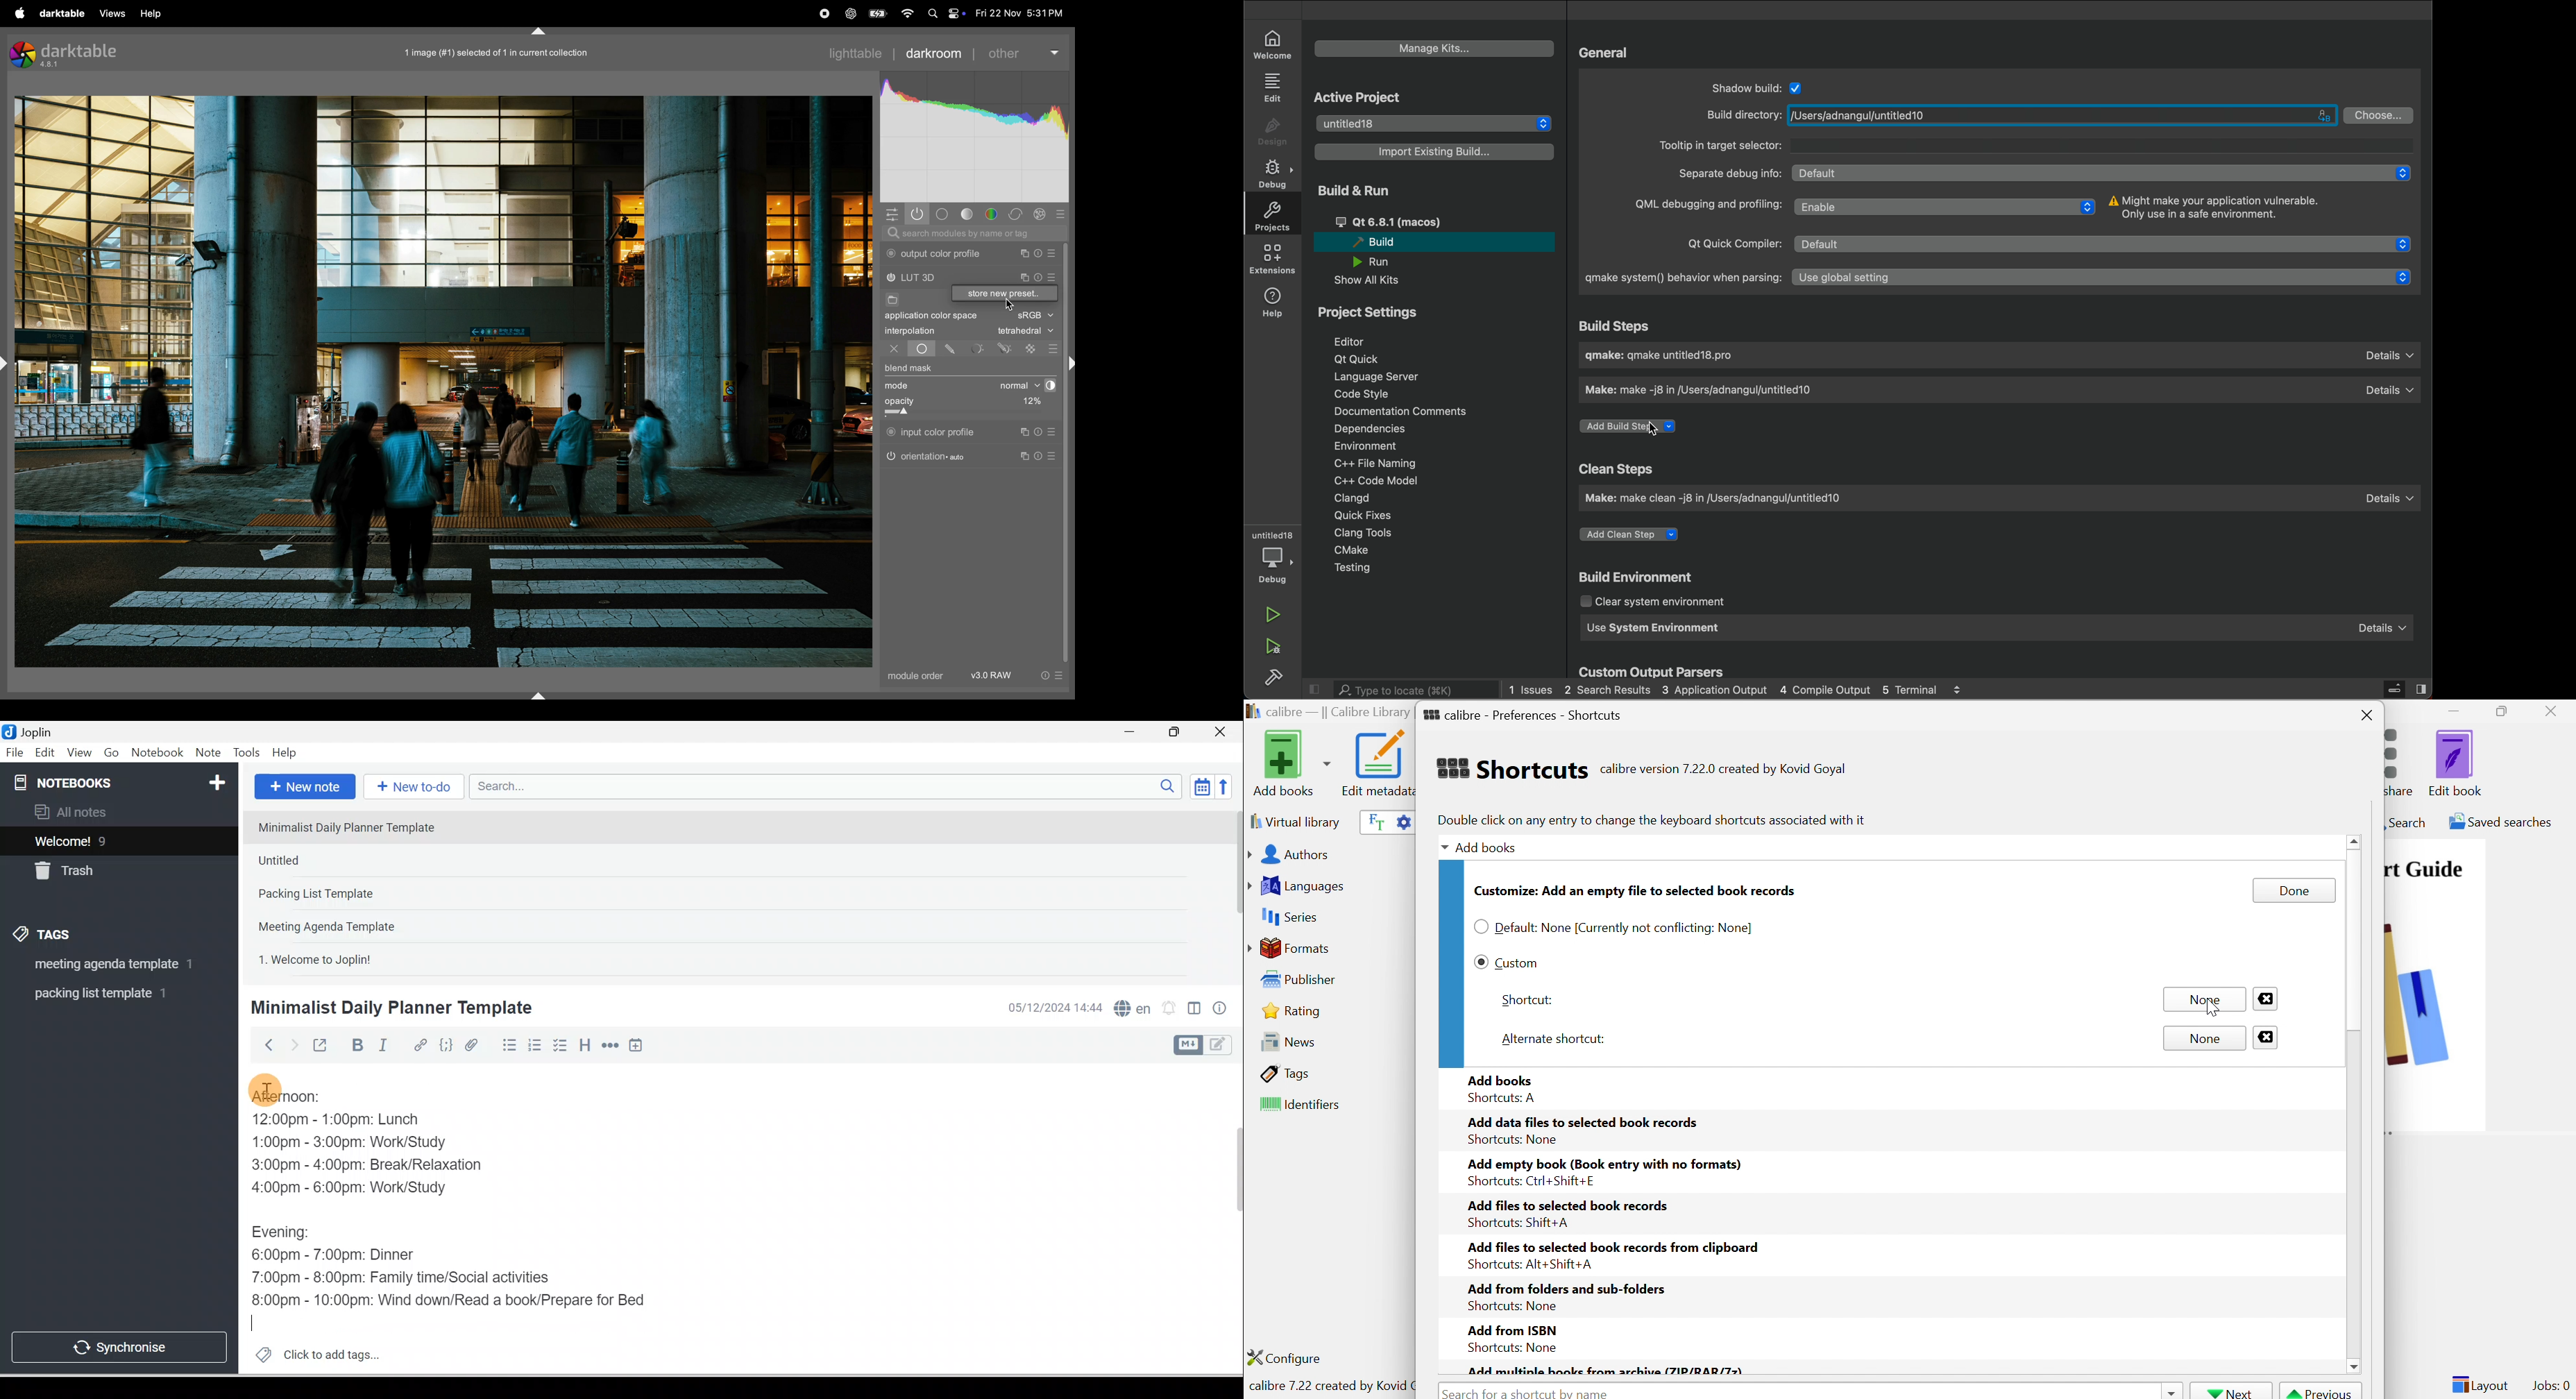  Describe the element at coordinates (1328, 713) in the screenshot. I see `calibre - || Calibre Library ||` at that location.